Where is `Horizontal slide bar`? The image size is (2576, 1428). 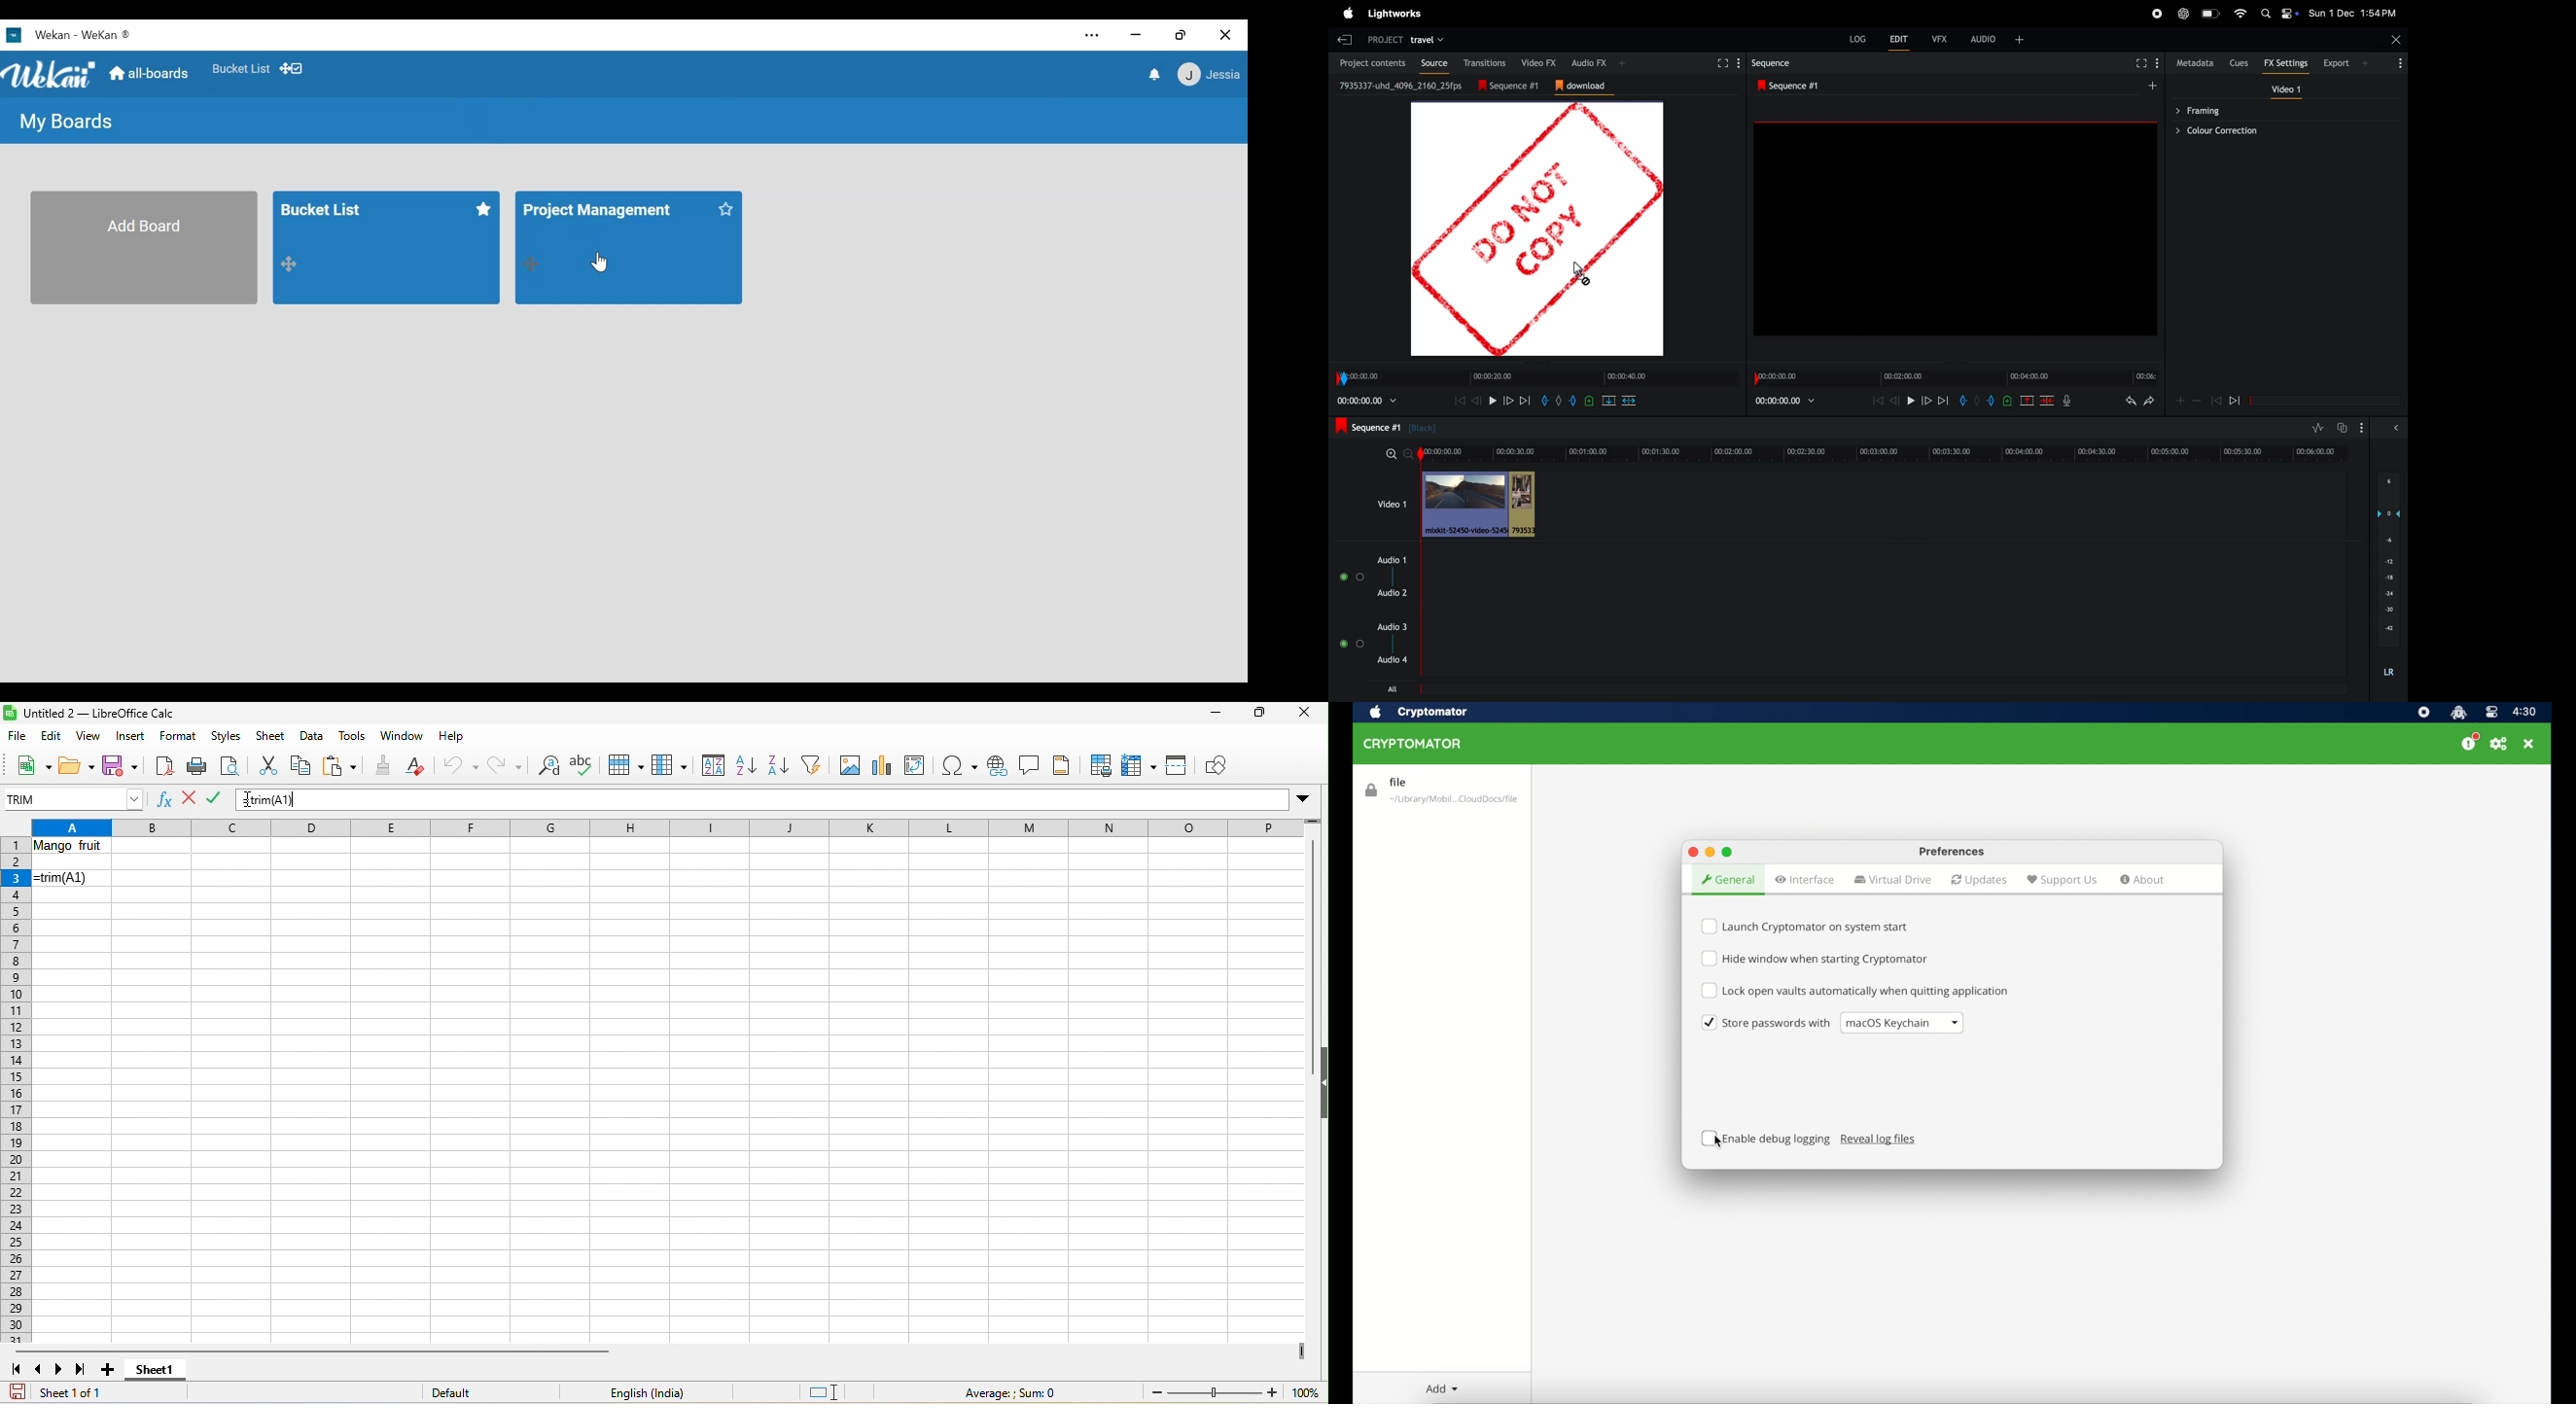
Horizontal slide bar is located at coordinates (1881, 690).